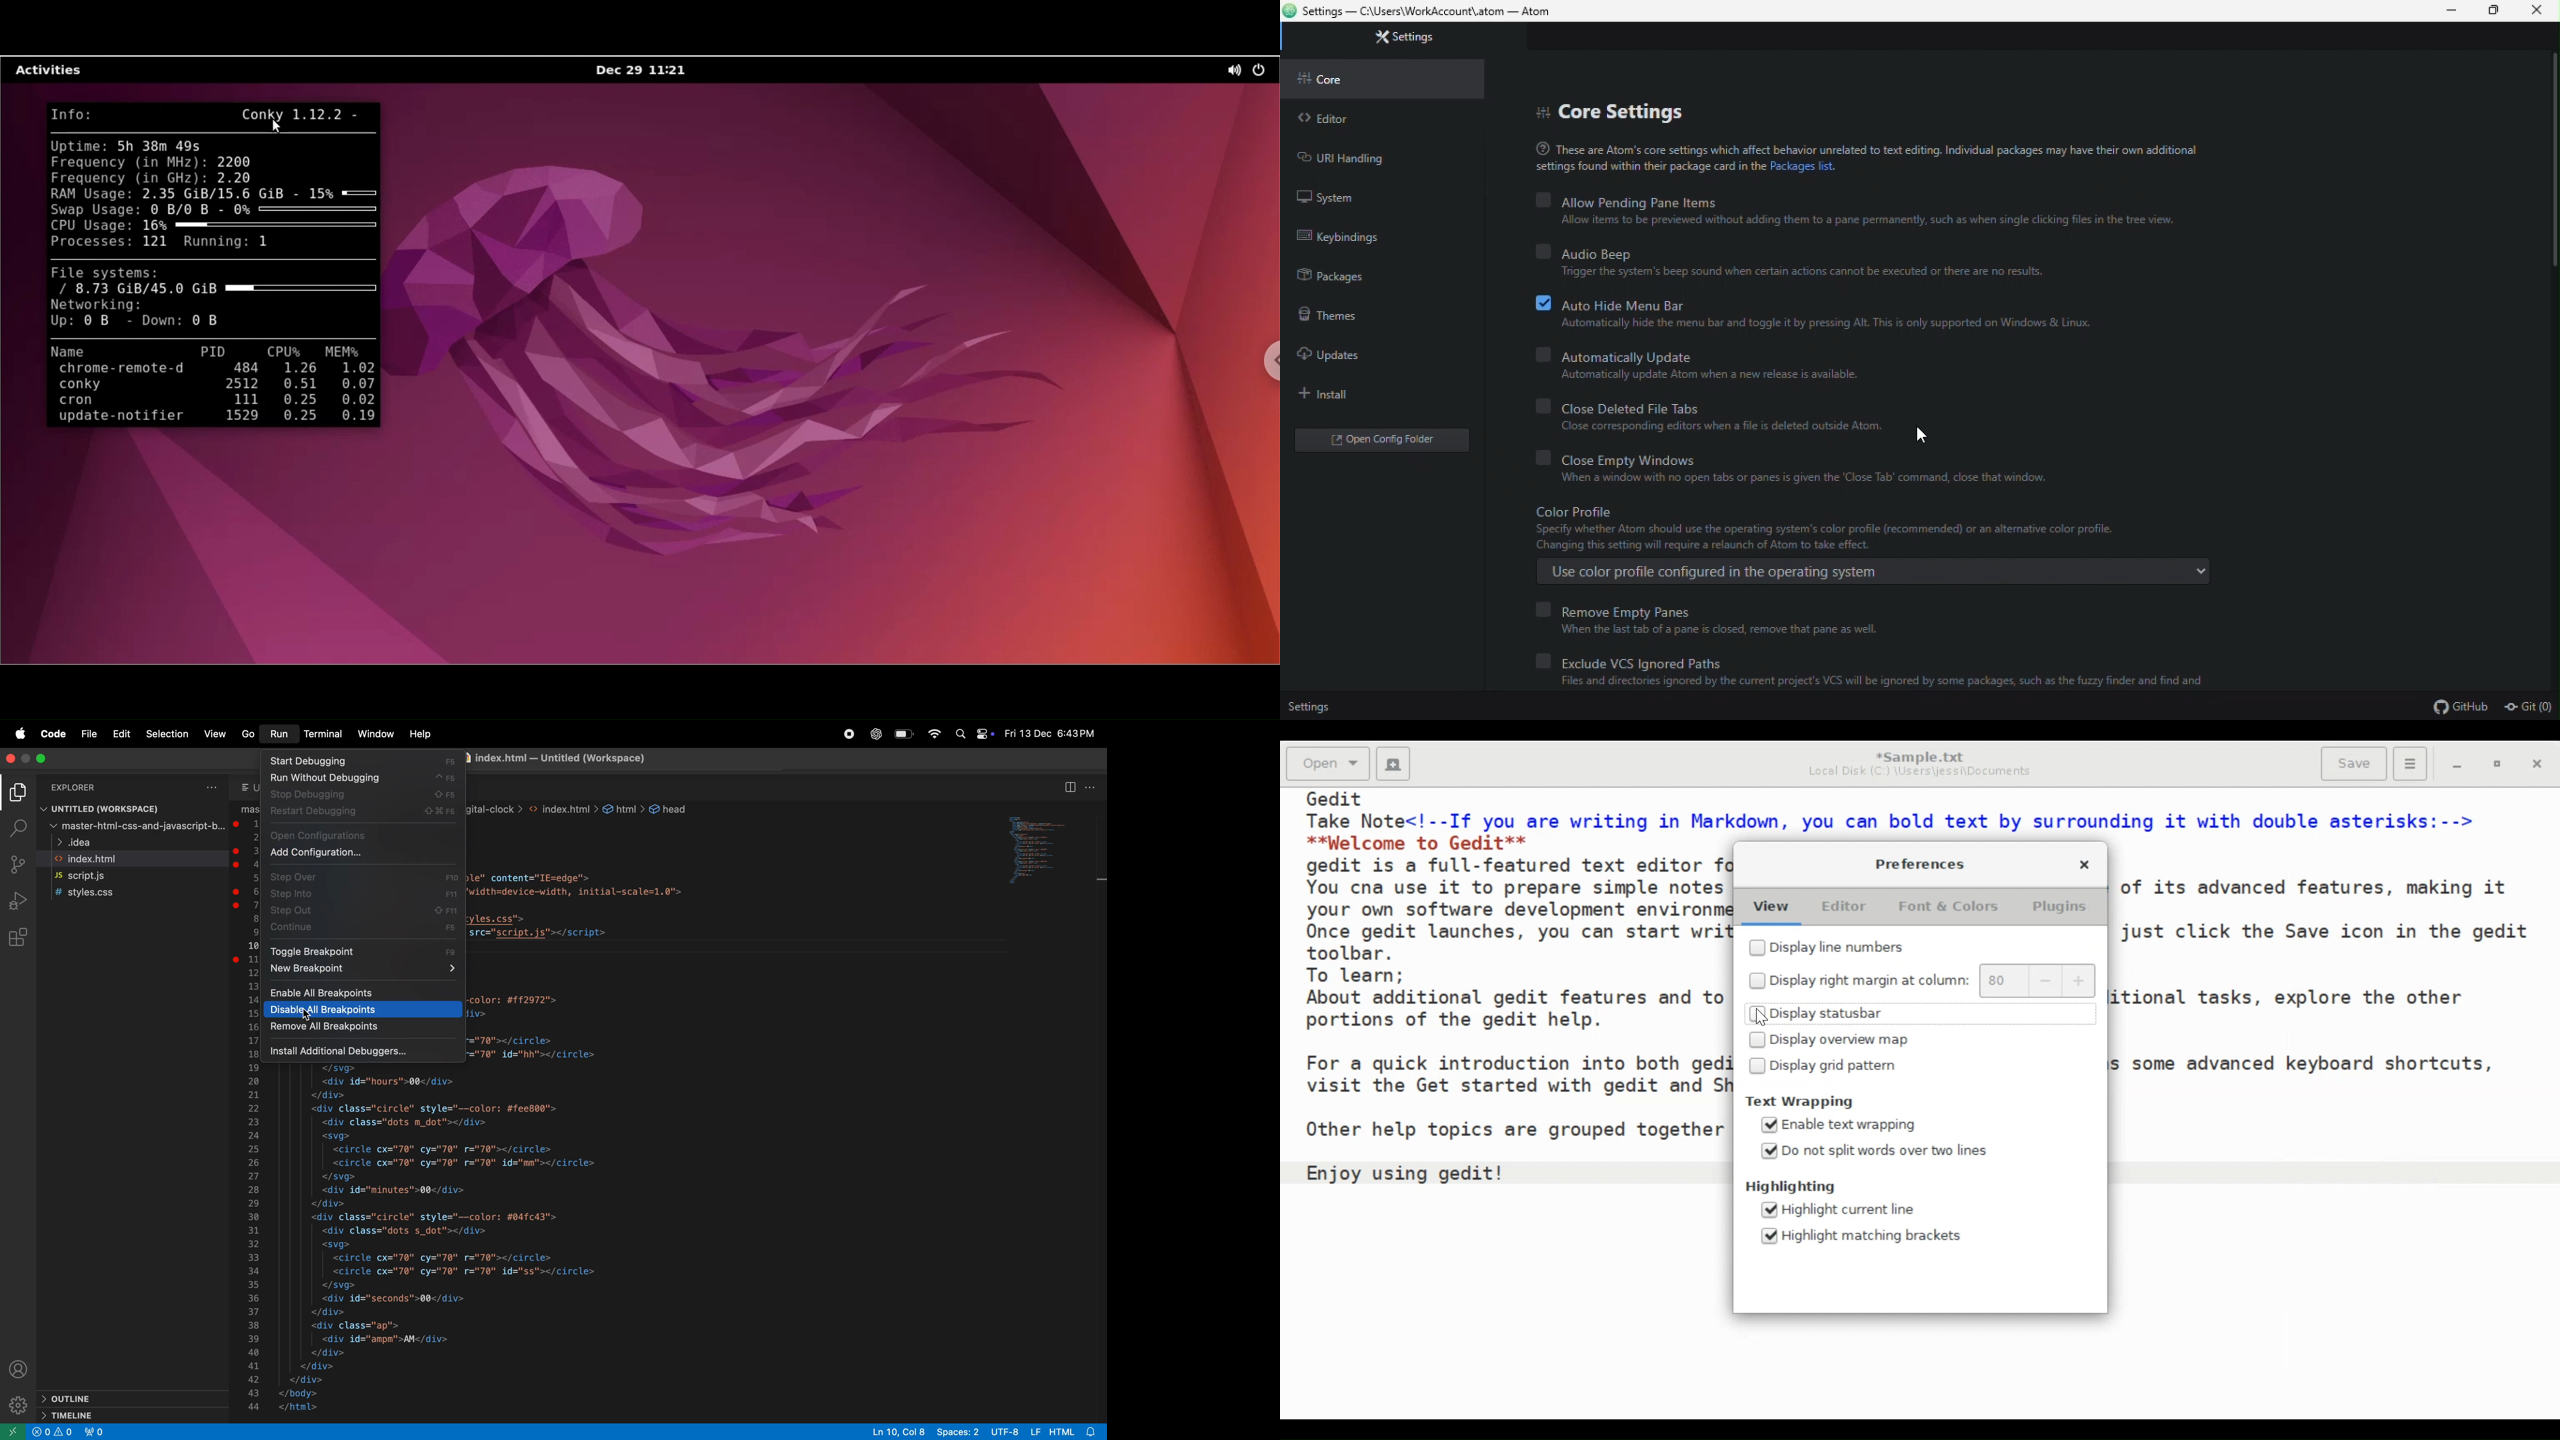  Describe the element at coordinates (90, 877) in the screenshot. I see `Script.js` at that location.